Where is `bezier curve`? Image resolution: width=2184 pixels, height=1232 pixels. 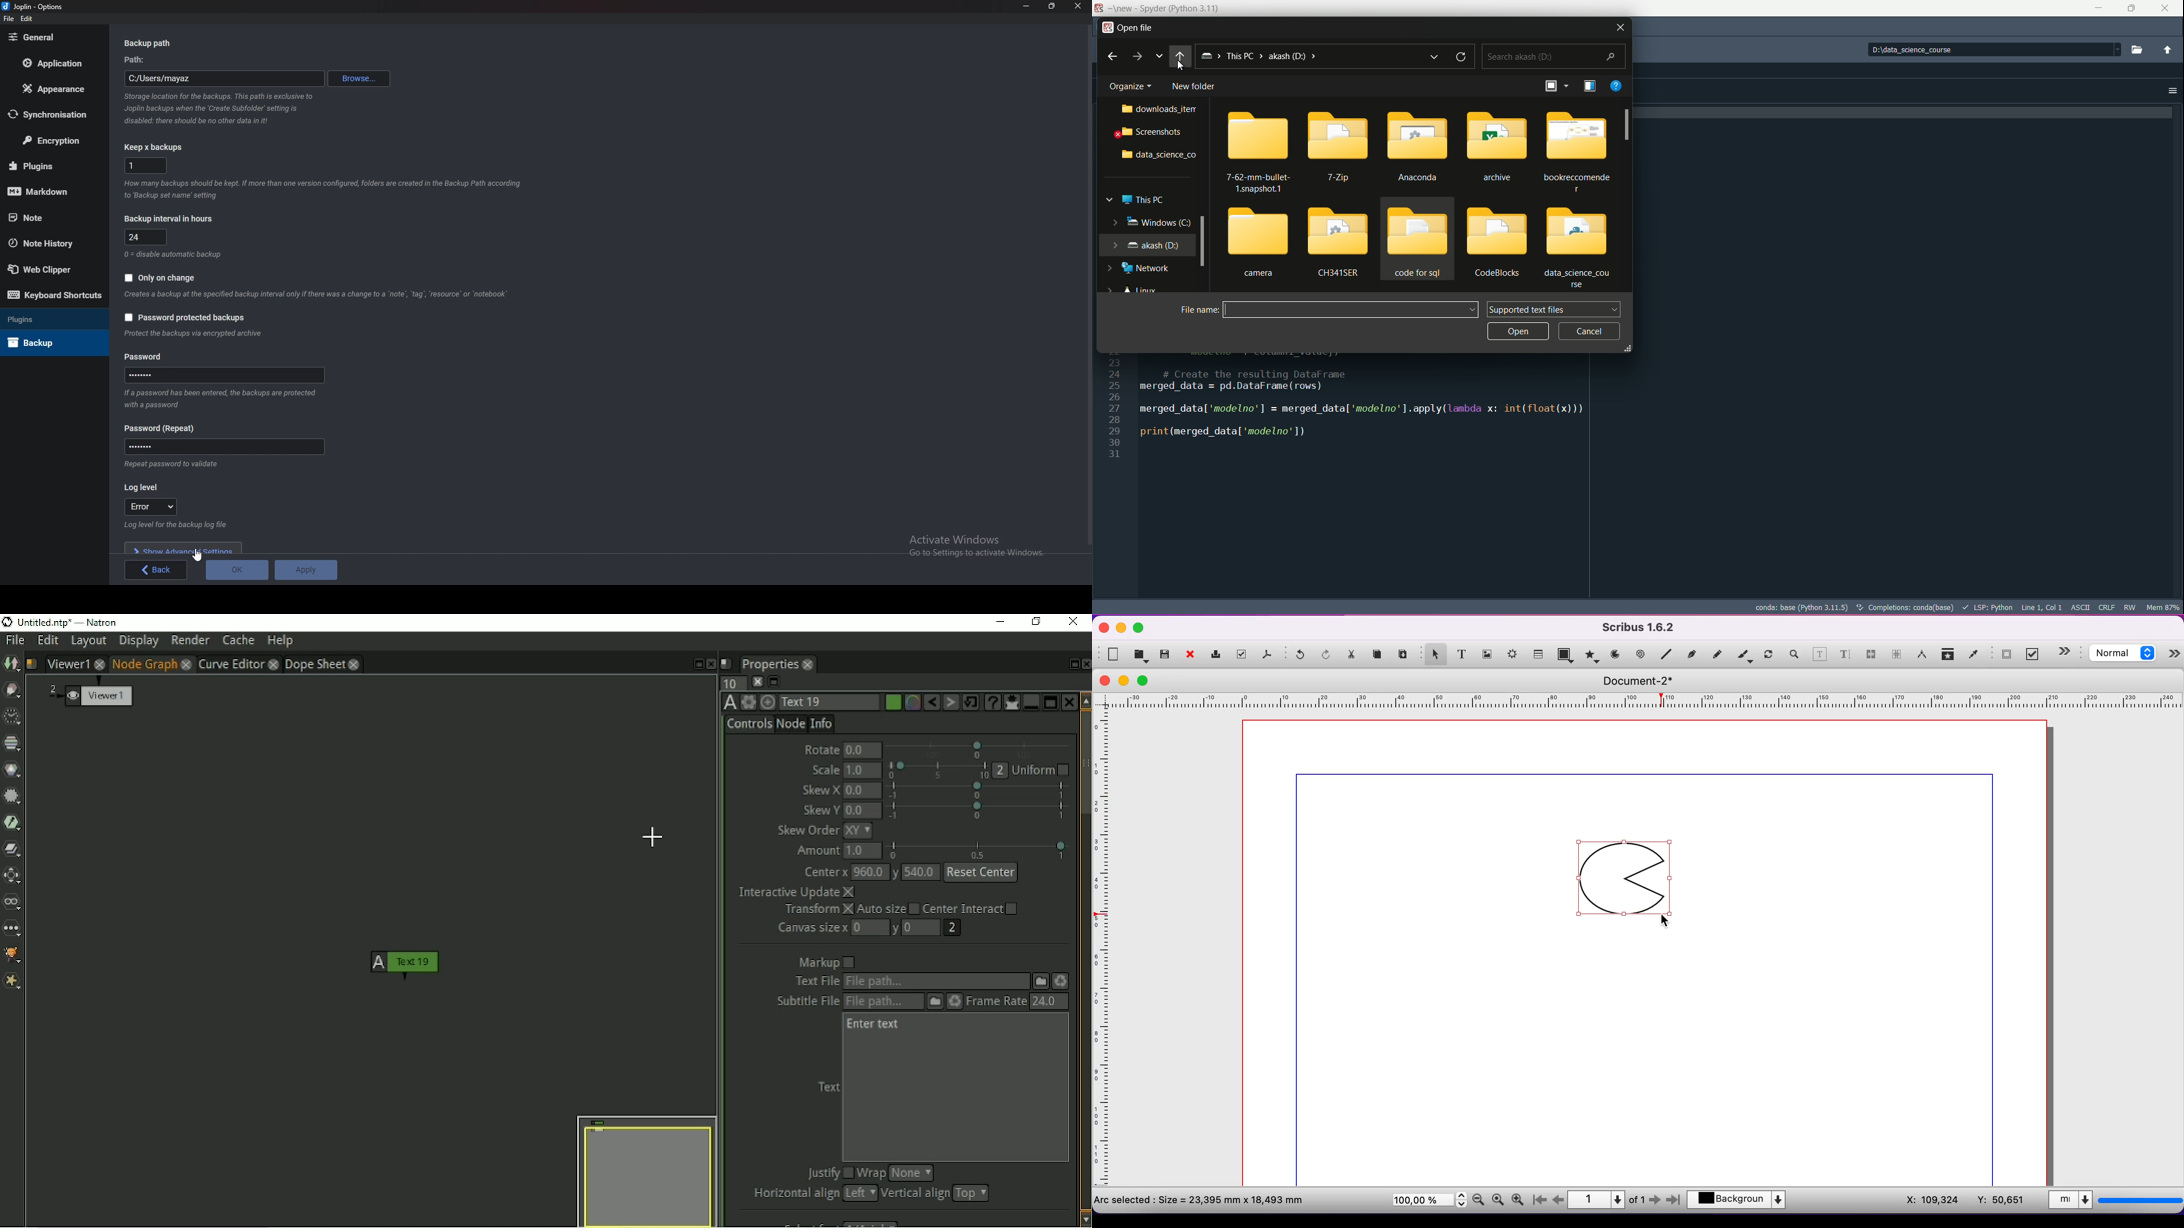 bezier curve is located at coordinates (1693, 654).